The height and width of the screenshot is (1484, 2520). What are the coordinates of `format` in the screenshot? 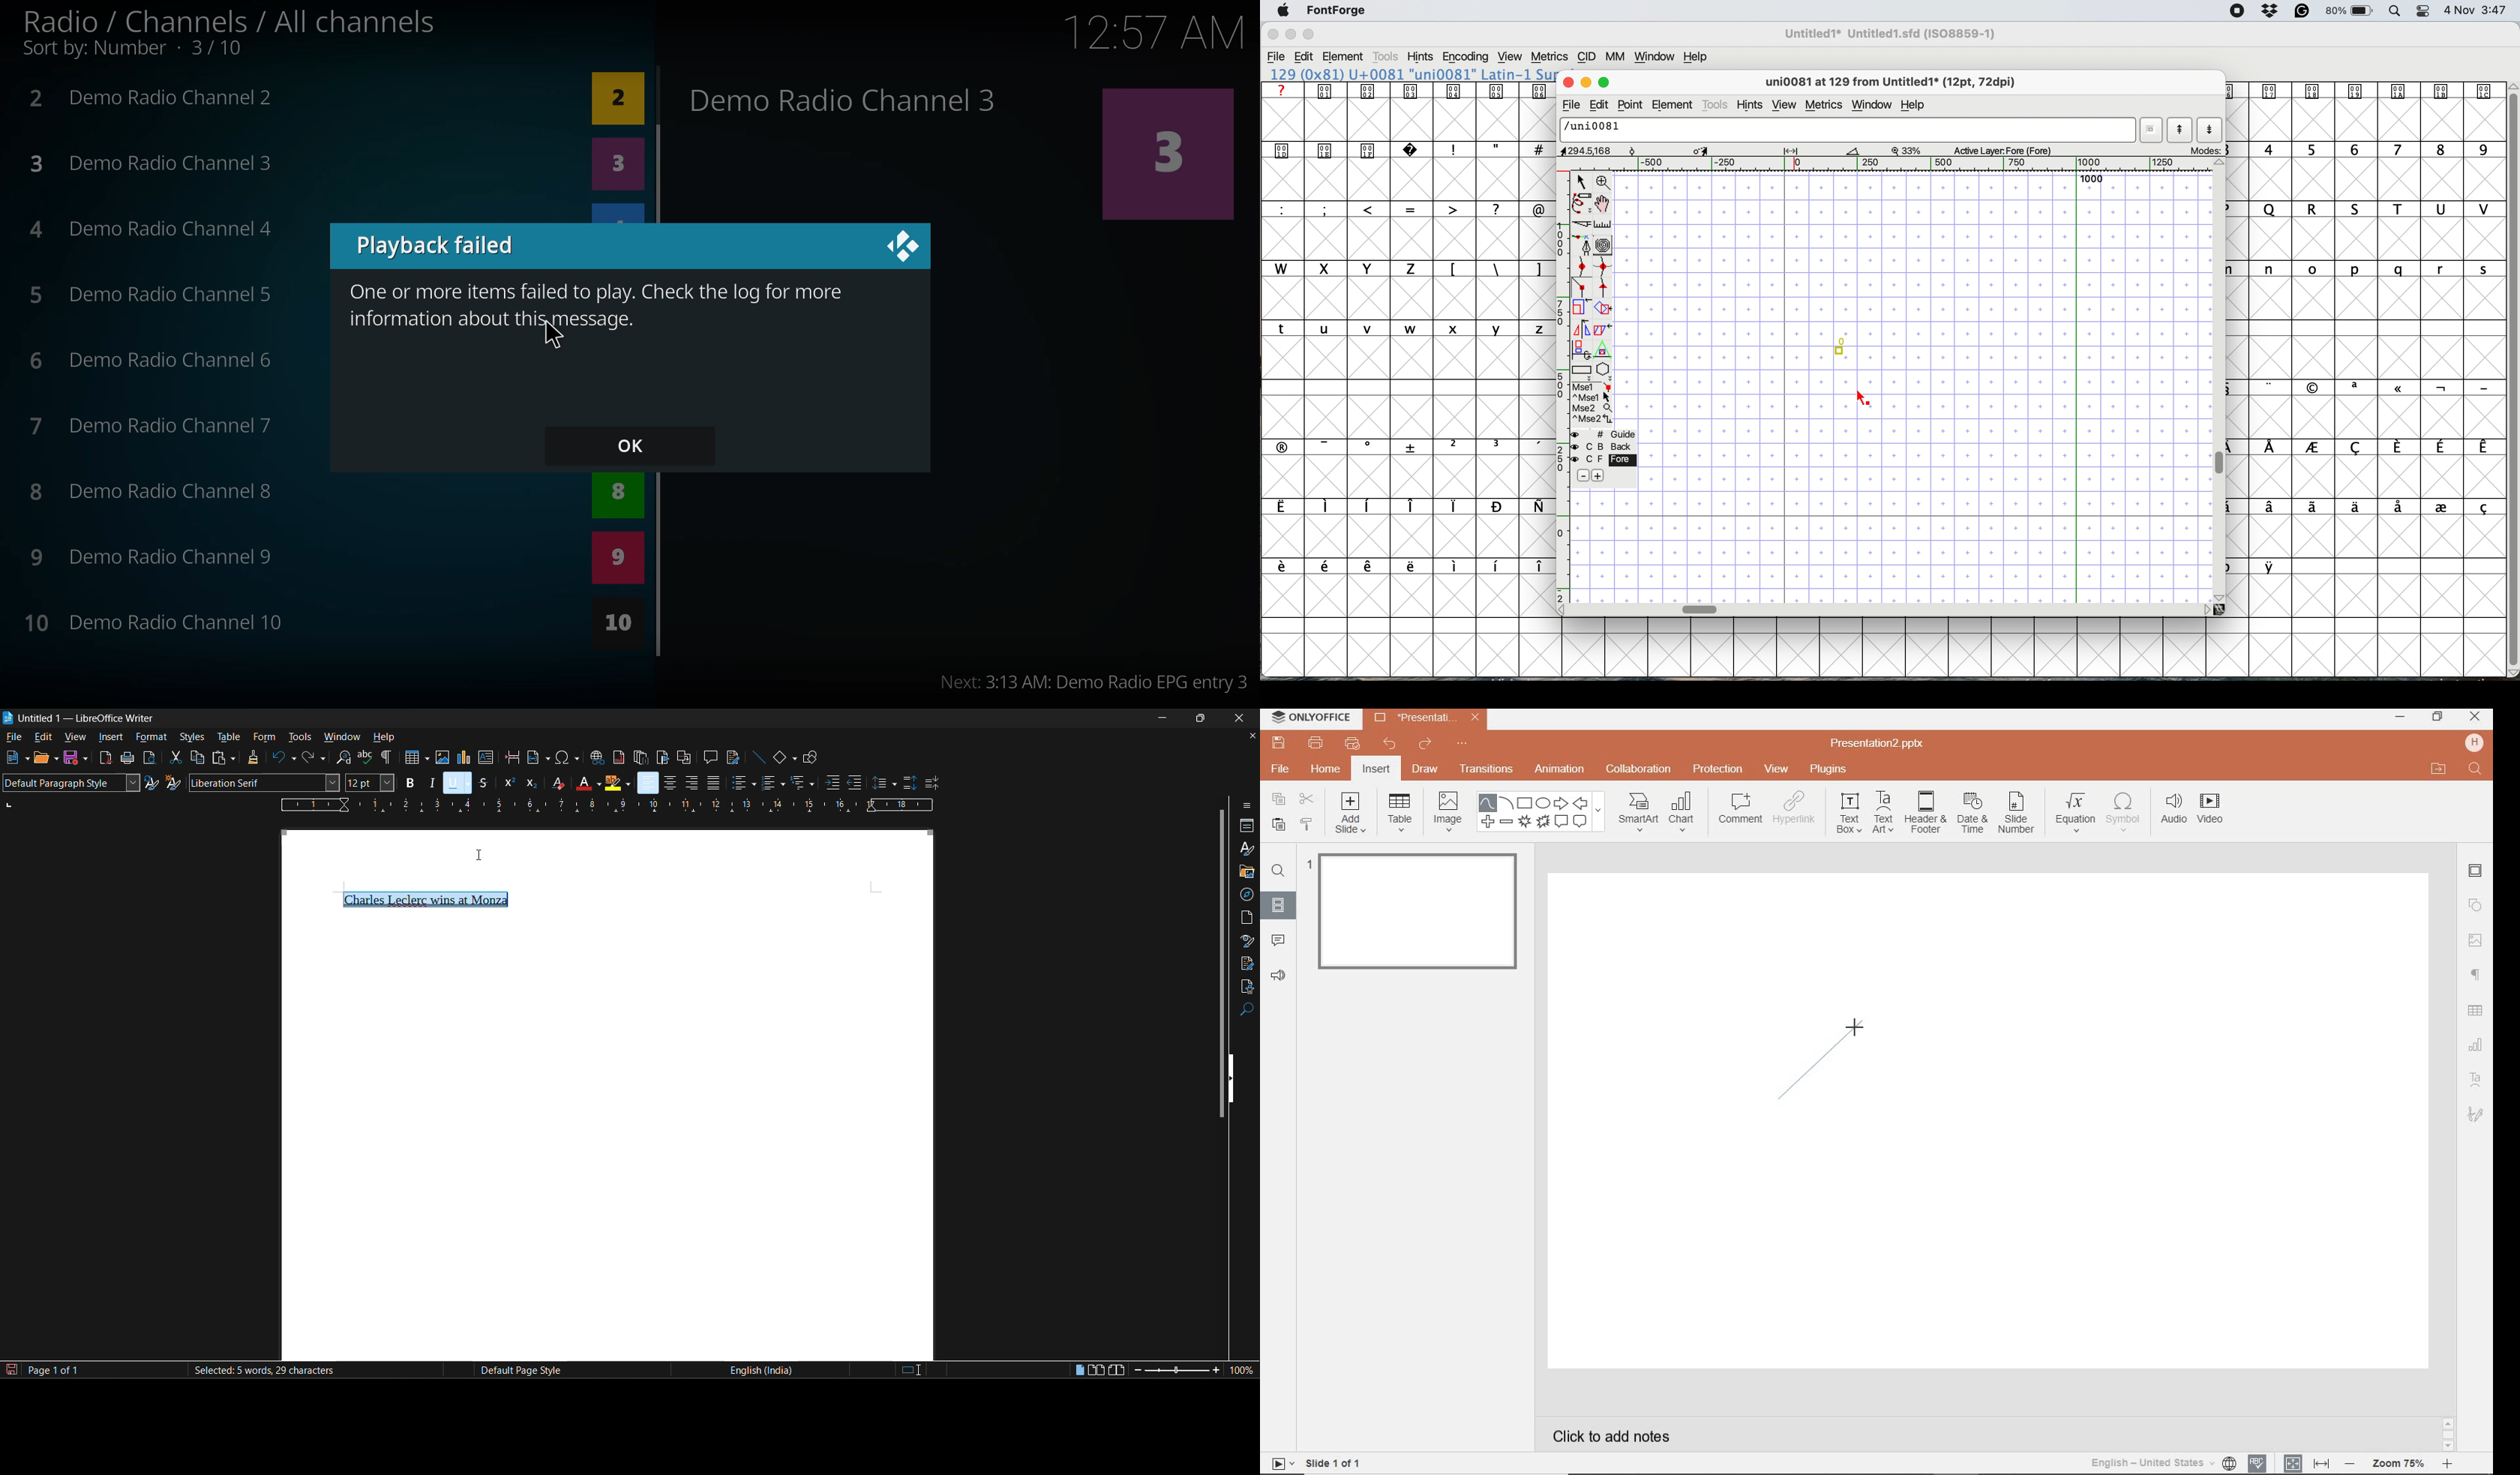 It's located at (152, 738).